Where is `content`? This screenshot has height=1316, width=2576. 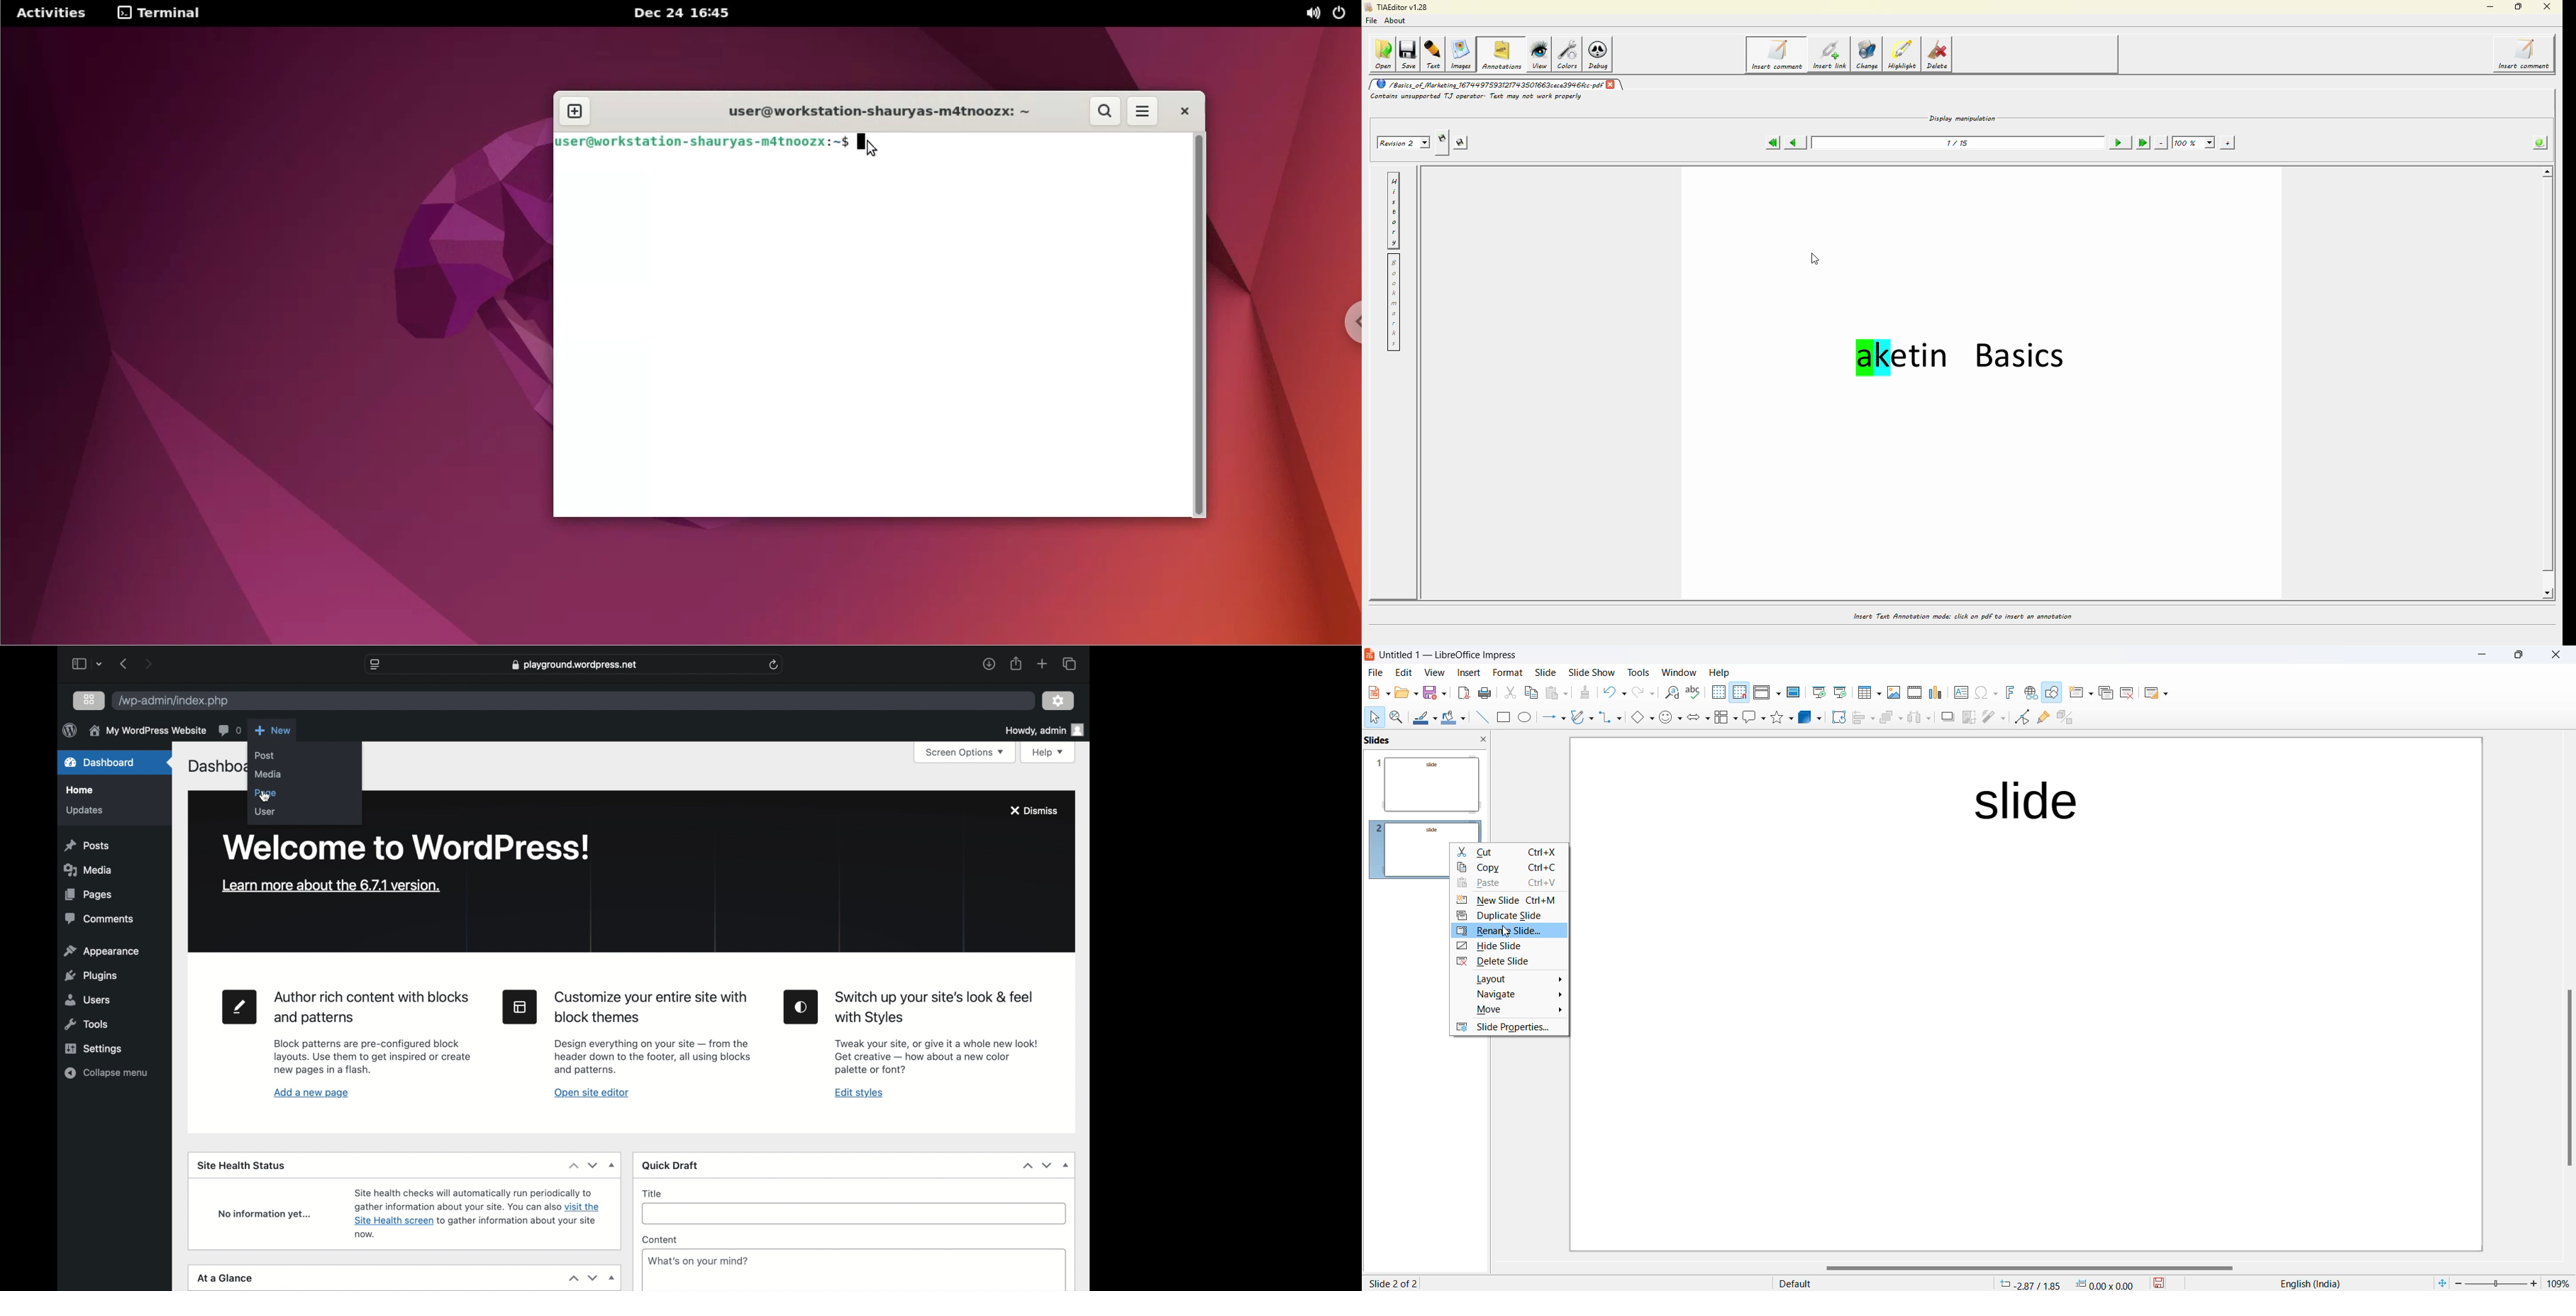
content is located at coordinates (660, 1240).